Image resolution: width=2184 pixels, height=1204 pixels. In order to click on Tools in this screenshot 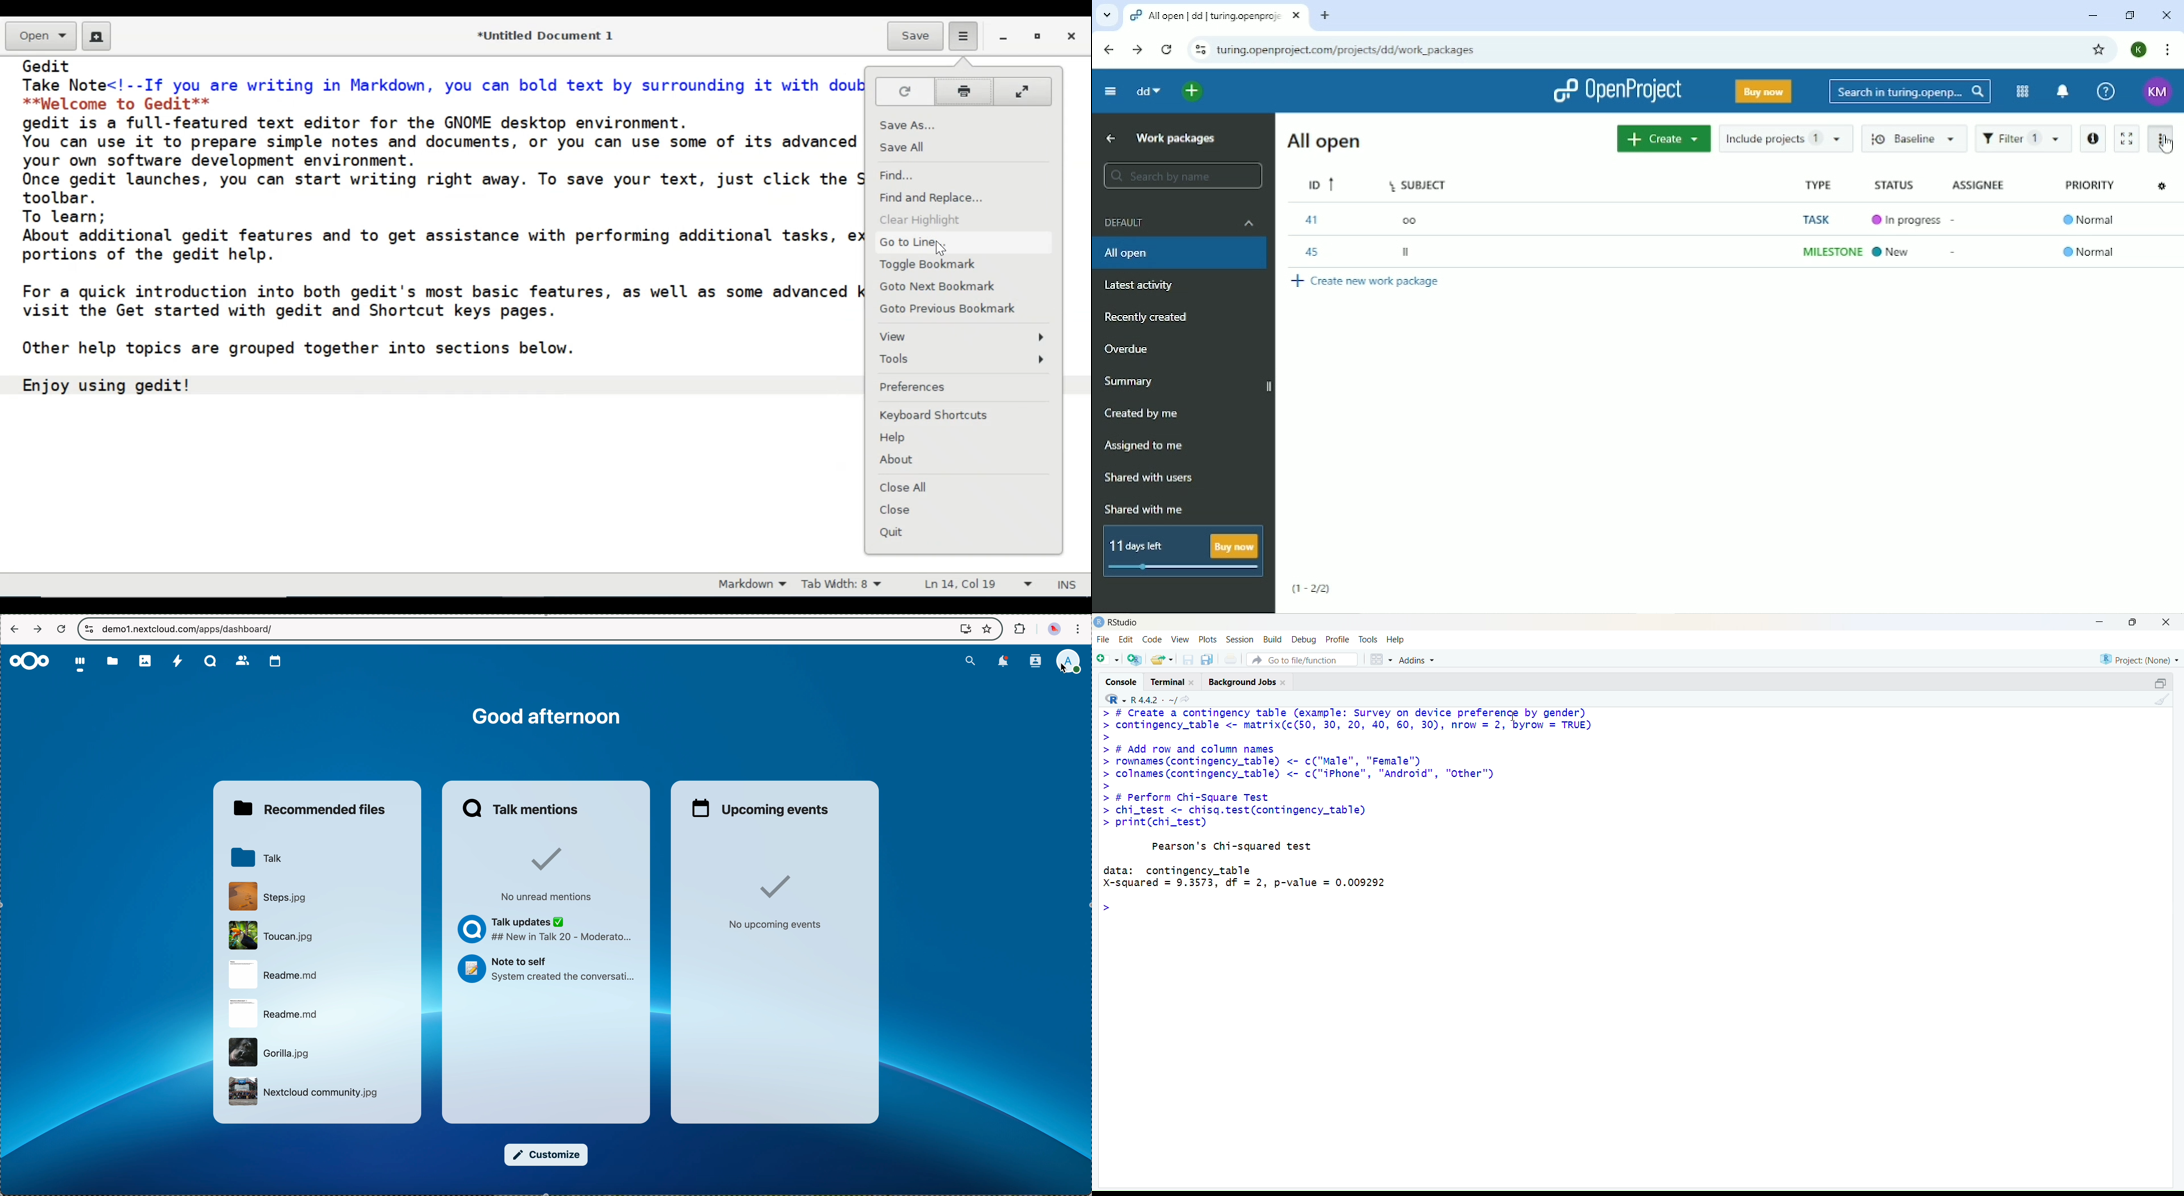, I will do `click(1368, 640)`.